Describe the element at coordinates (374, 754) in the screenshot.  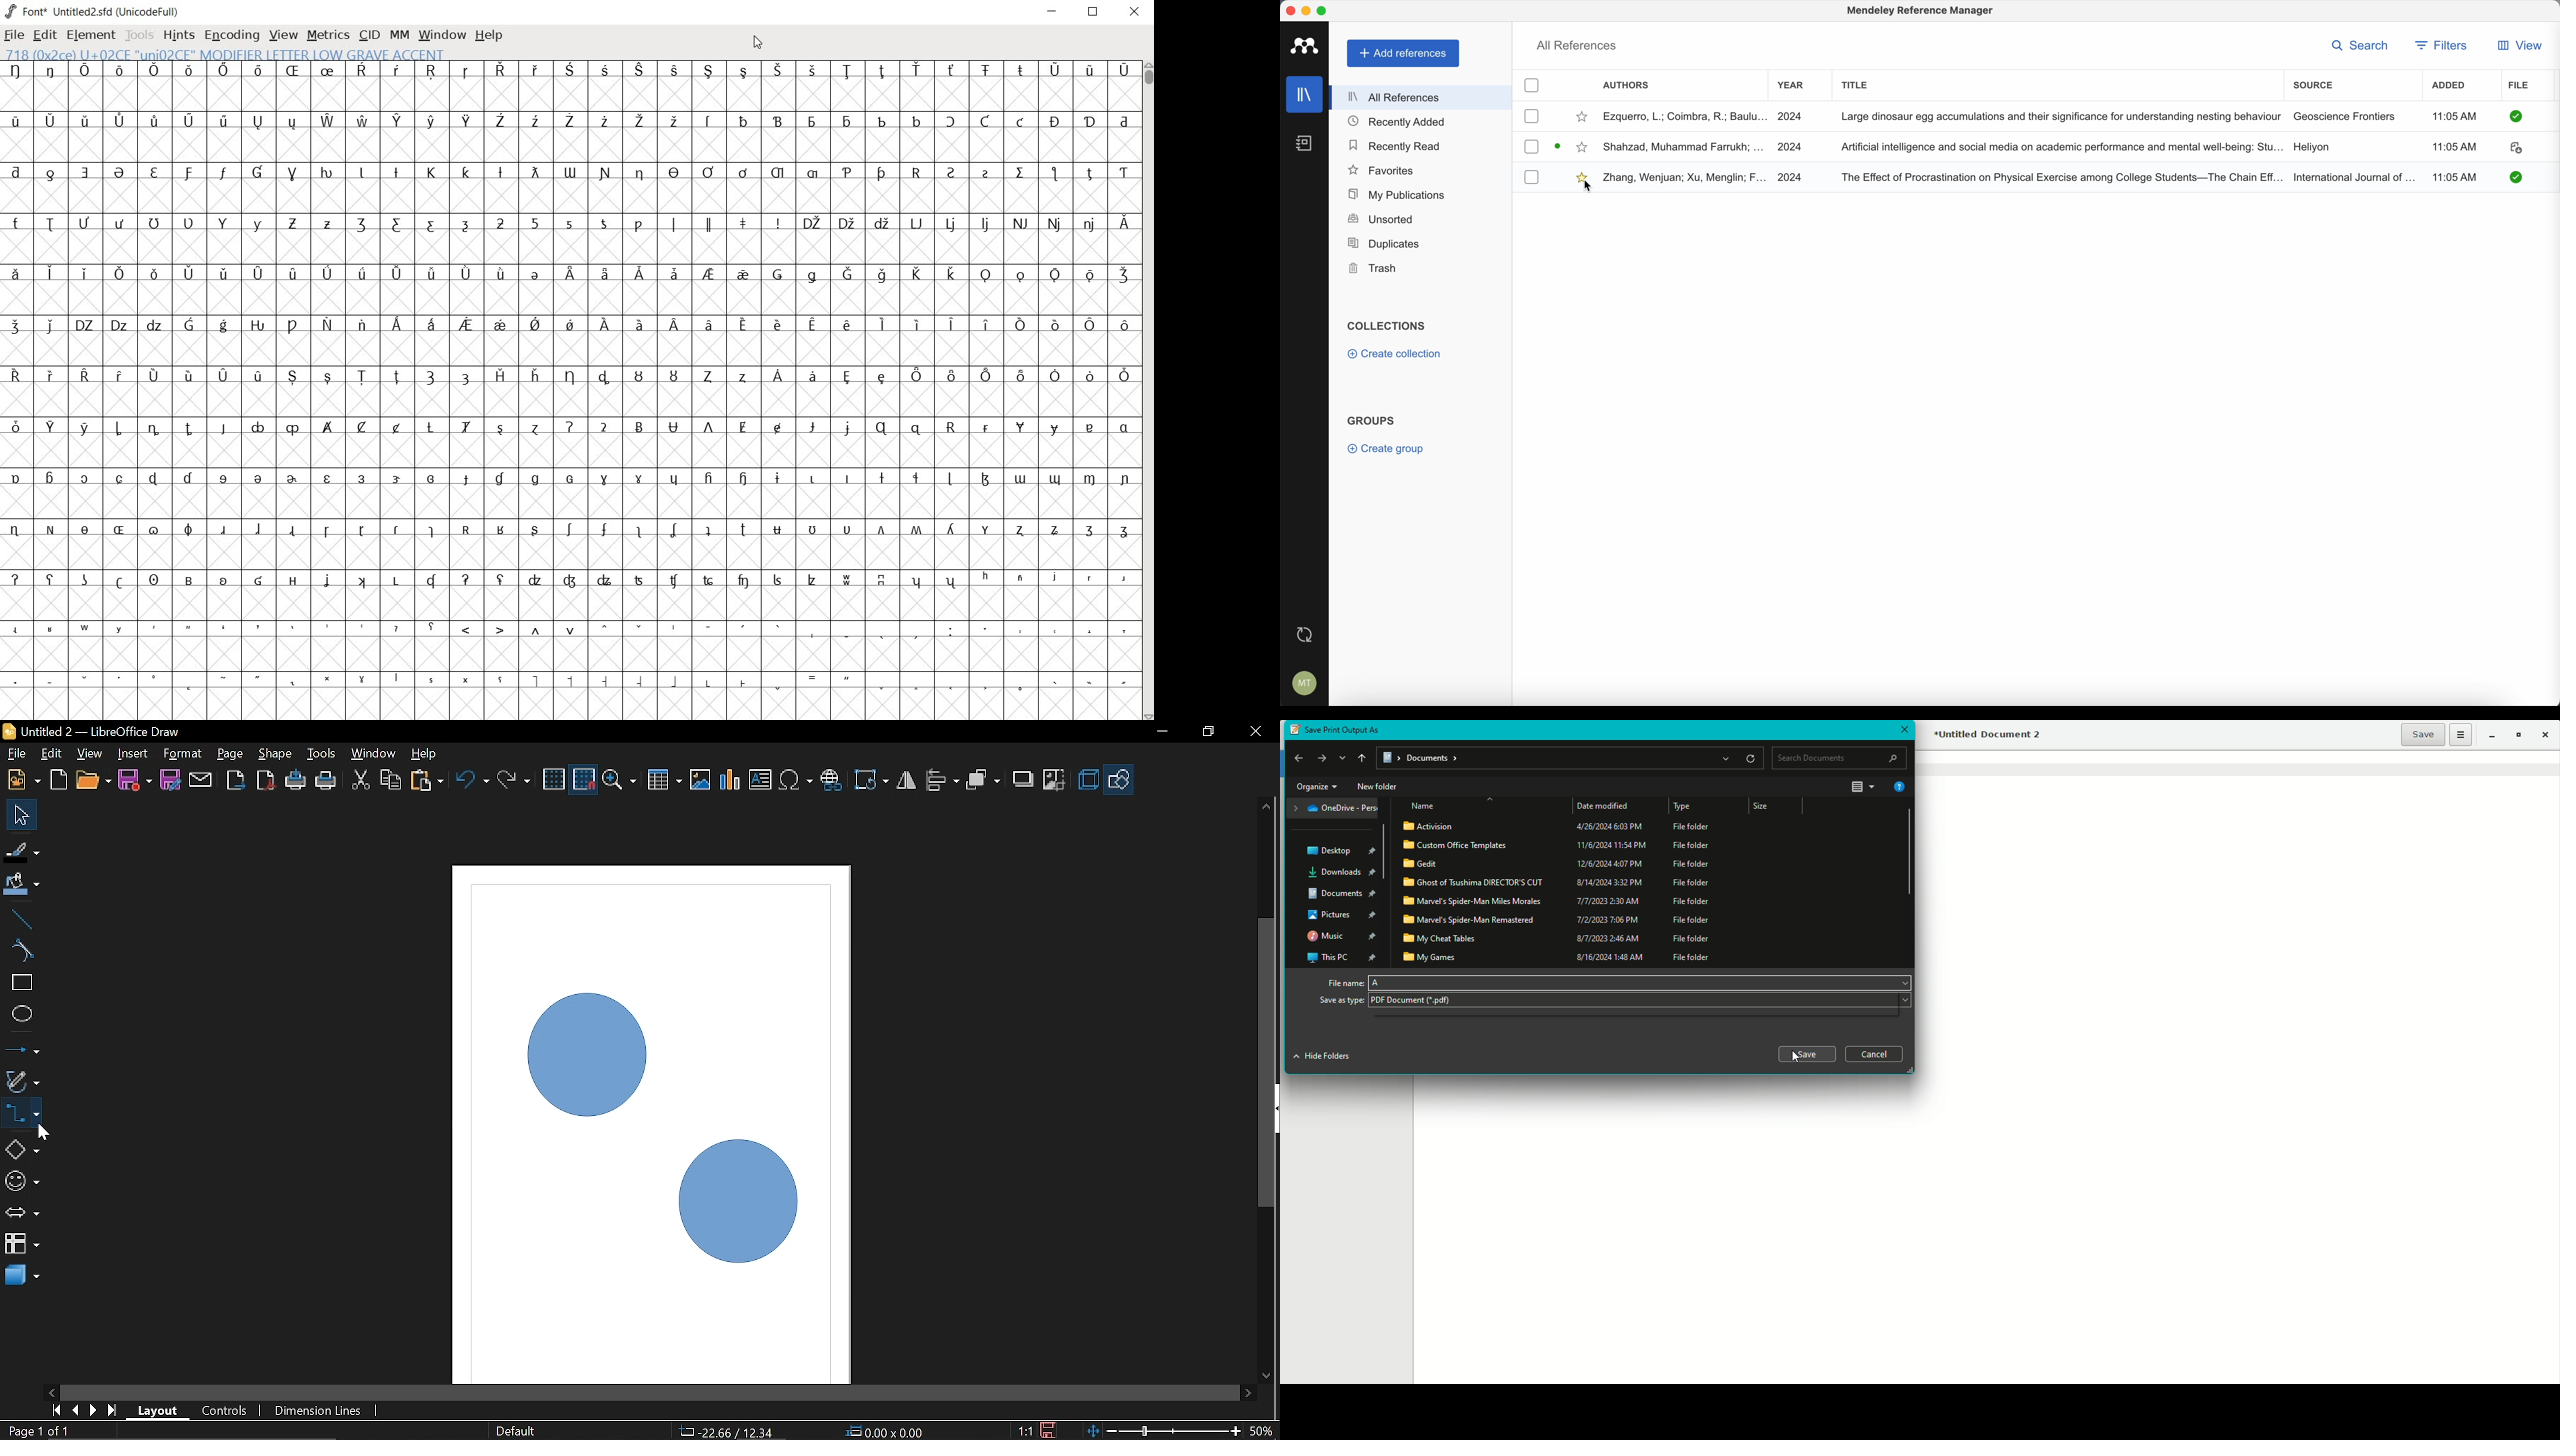
I see `Window` at that location.